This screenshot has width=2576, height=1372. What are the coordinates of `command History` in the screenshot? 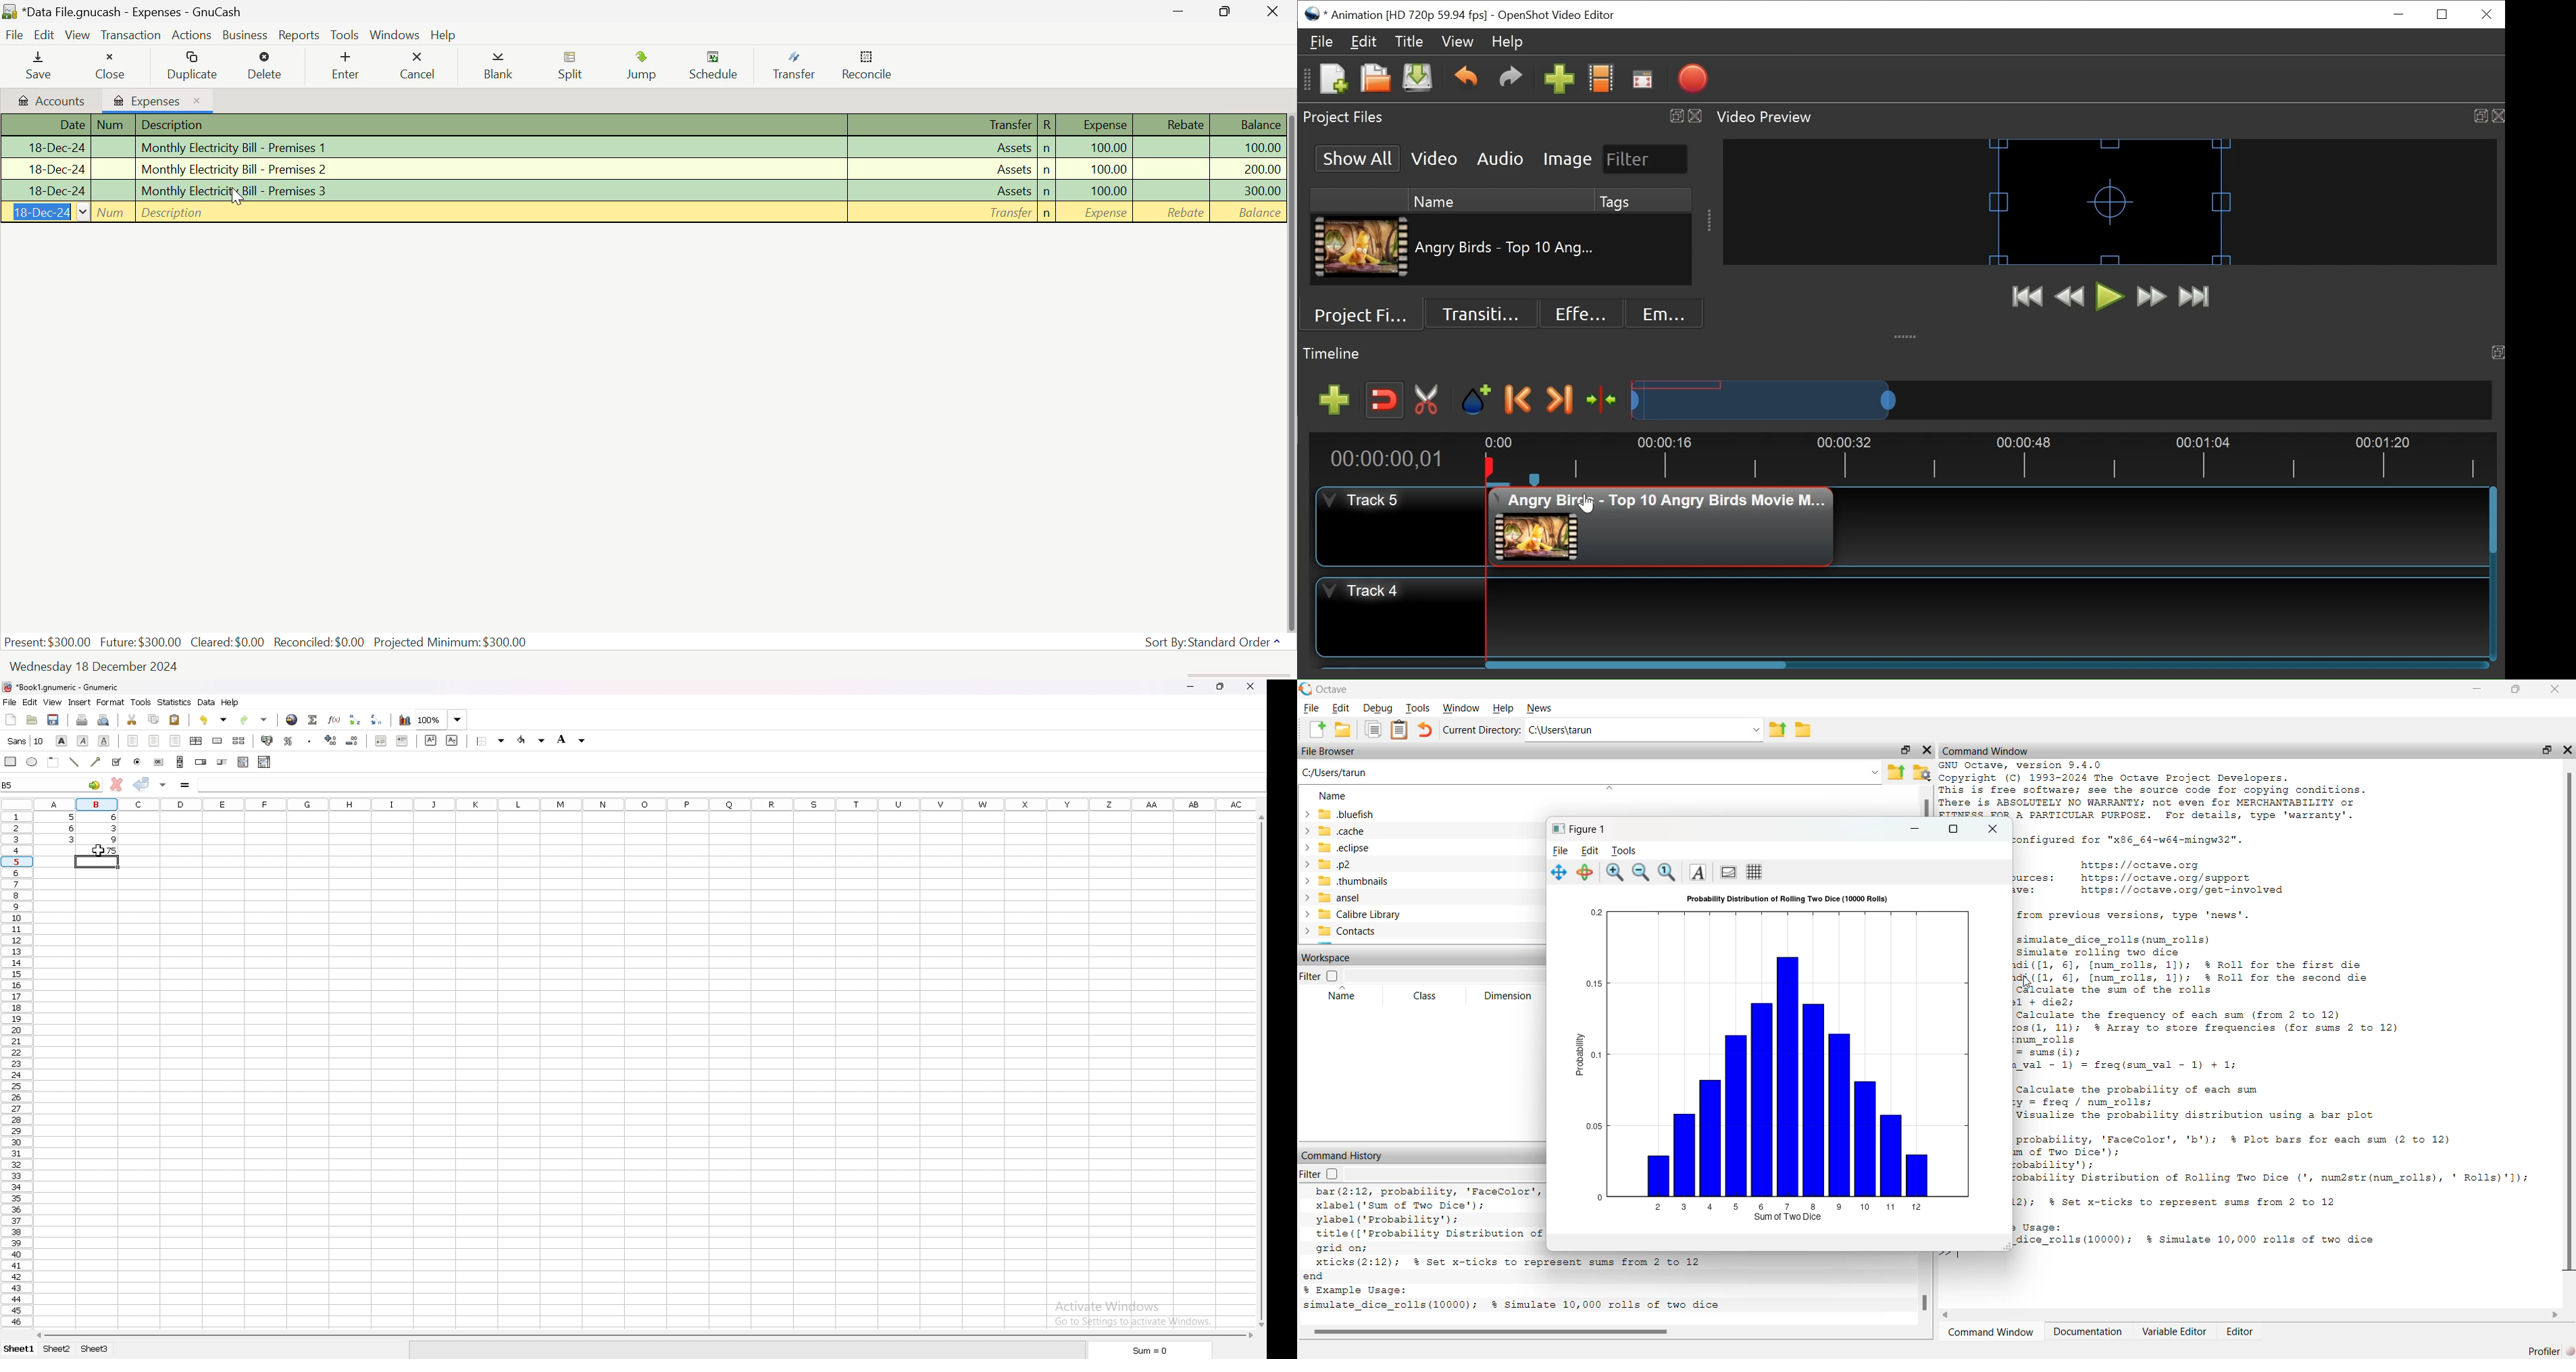 It's located at (1344, 1156).